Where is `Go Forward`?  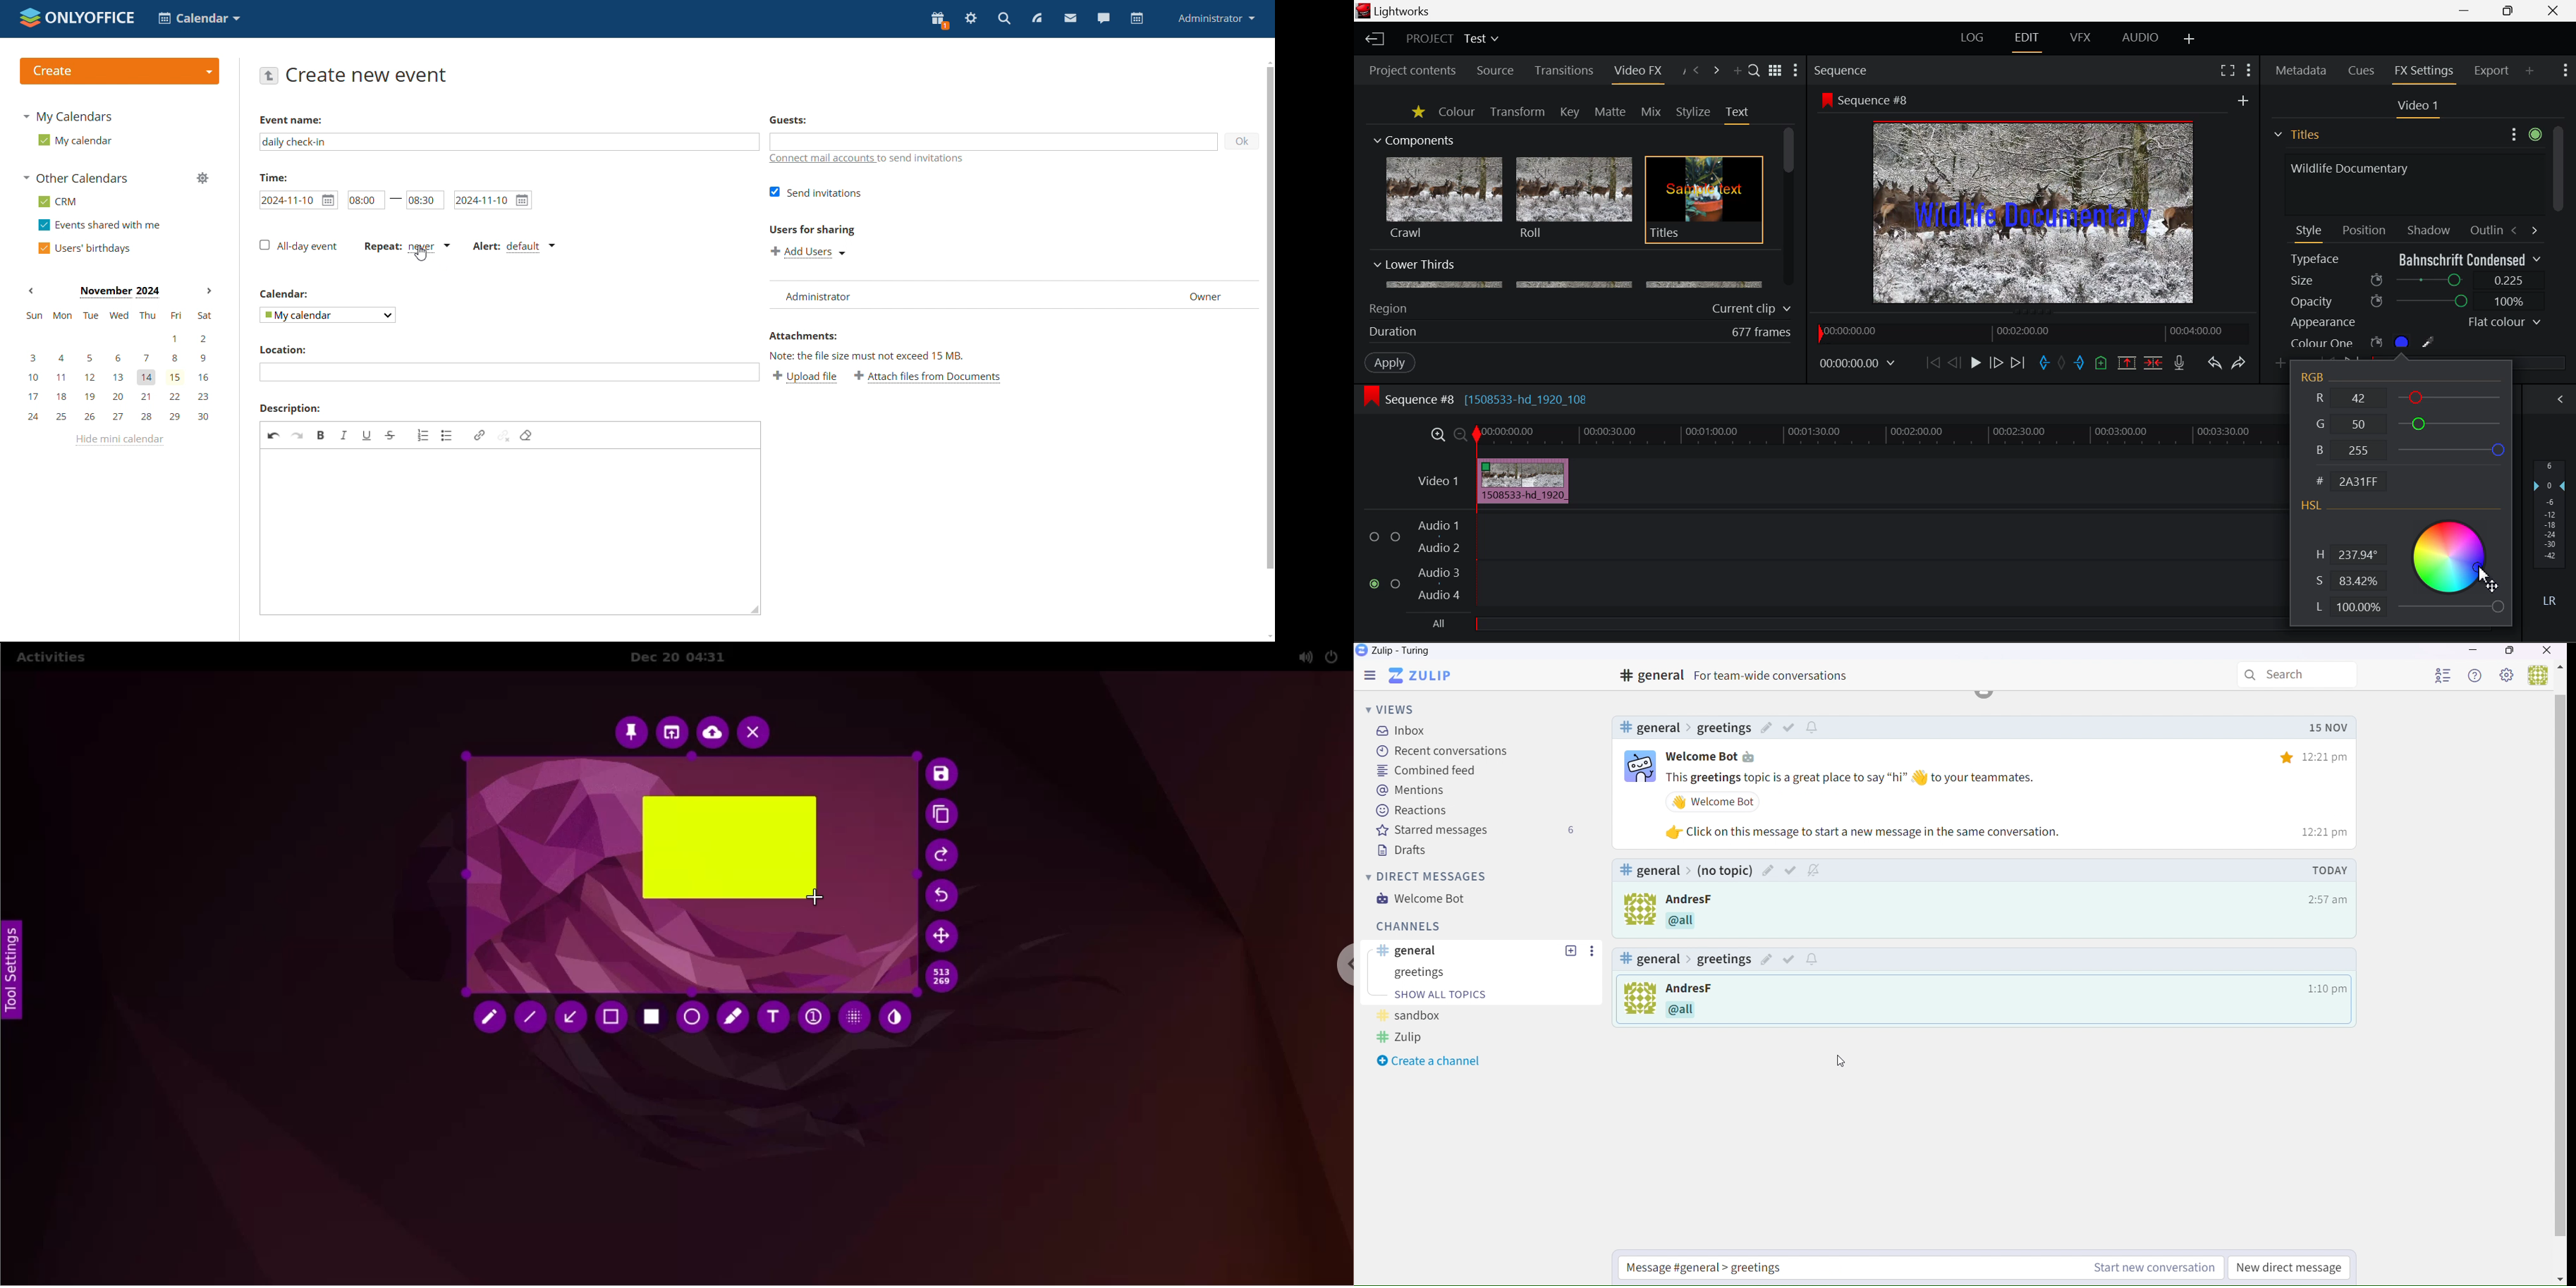
Go Forward is located at coordinates (1996, 364).